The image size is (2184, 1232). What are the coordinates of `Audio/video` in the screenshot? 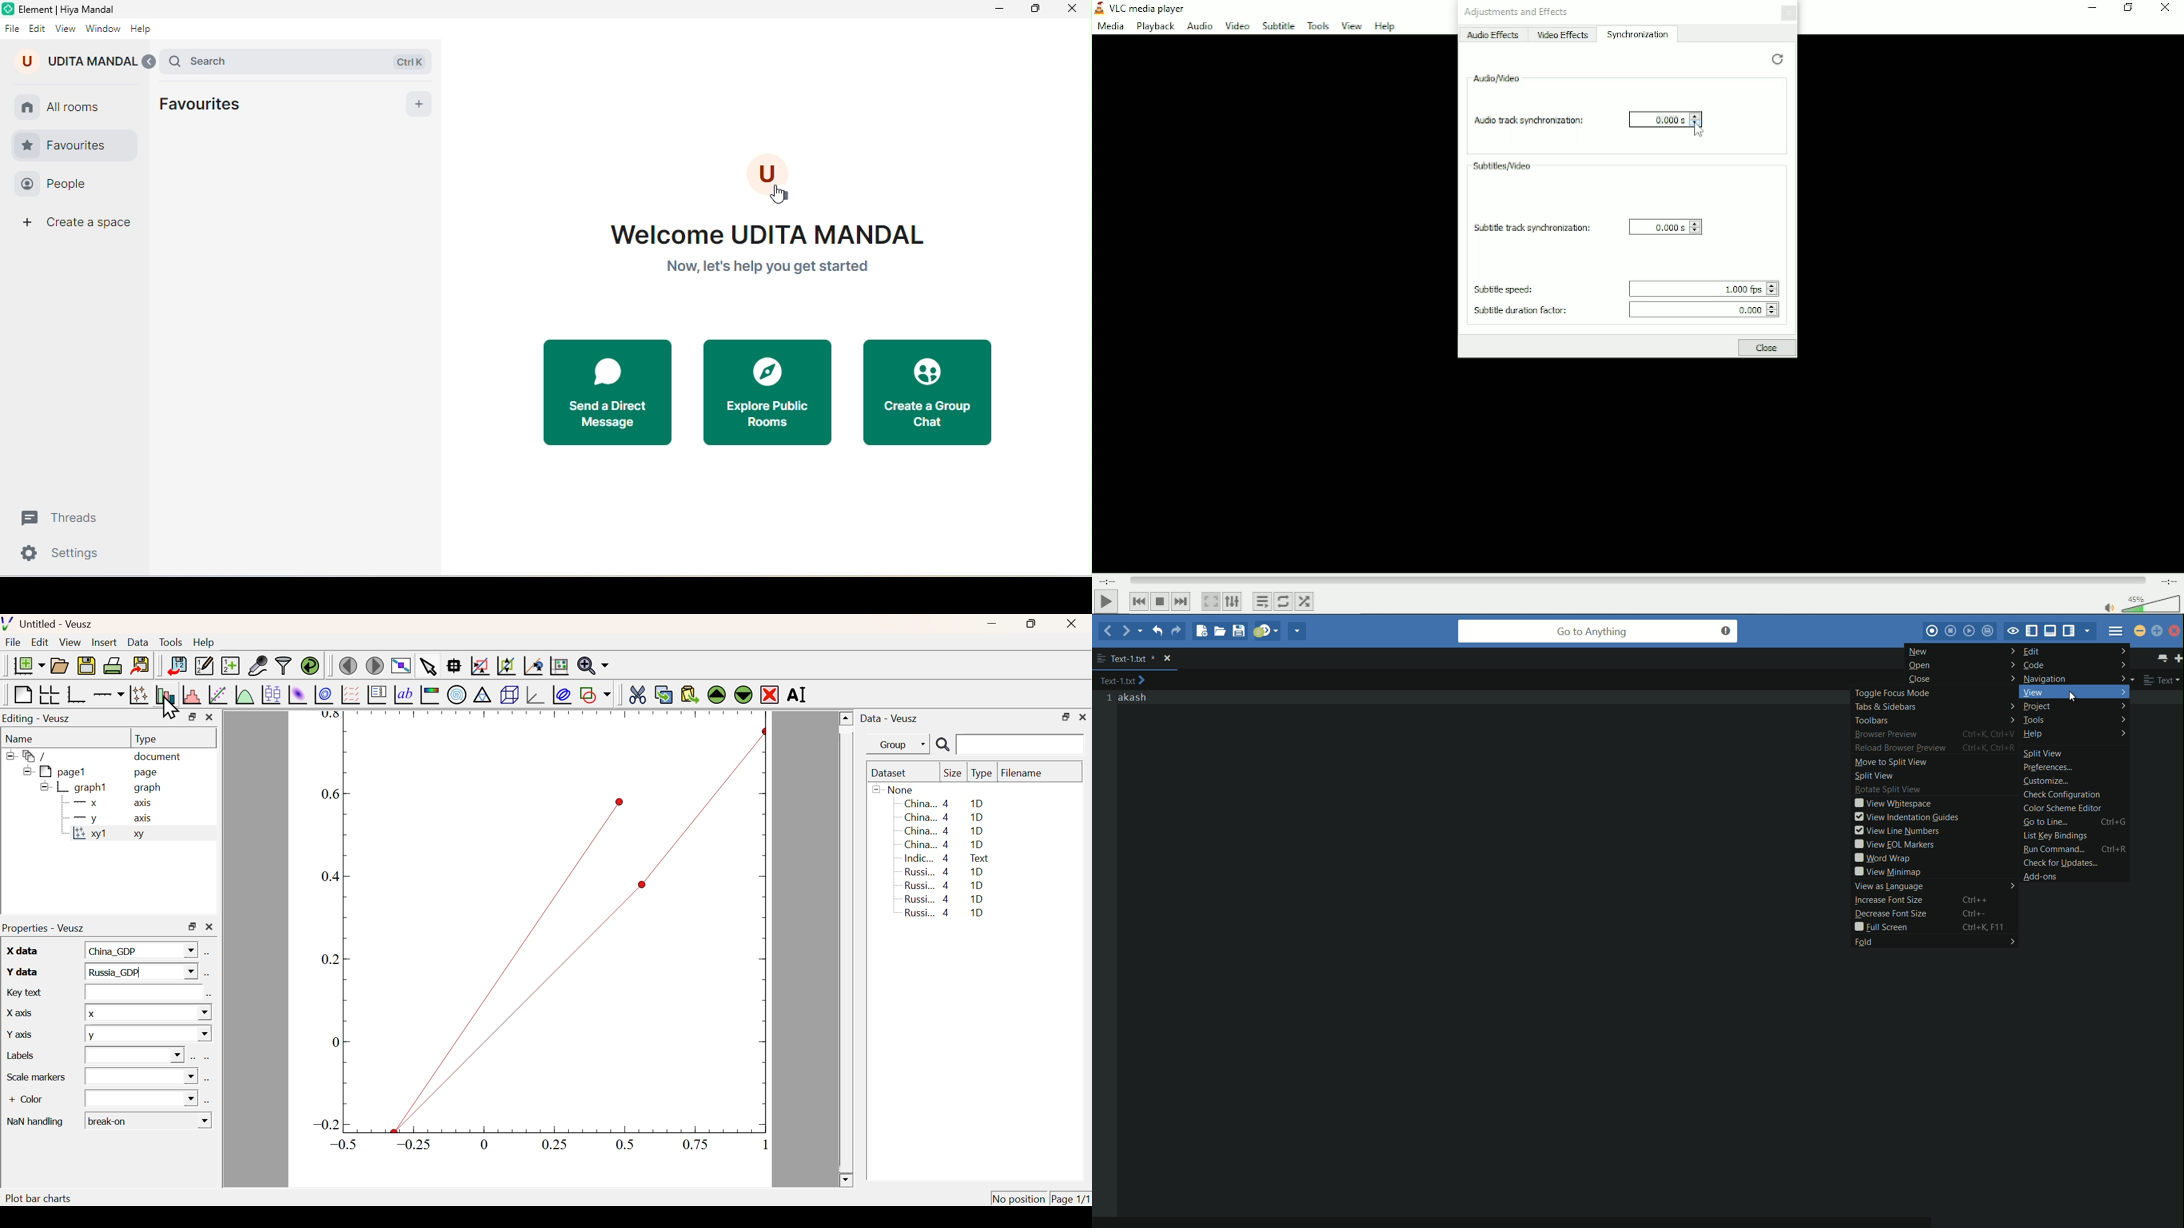 It's located at (1497, 79).